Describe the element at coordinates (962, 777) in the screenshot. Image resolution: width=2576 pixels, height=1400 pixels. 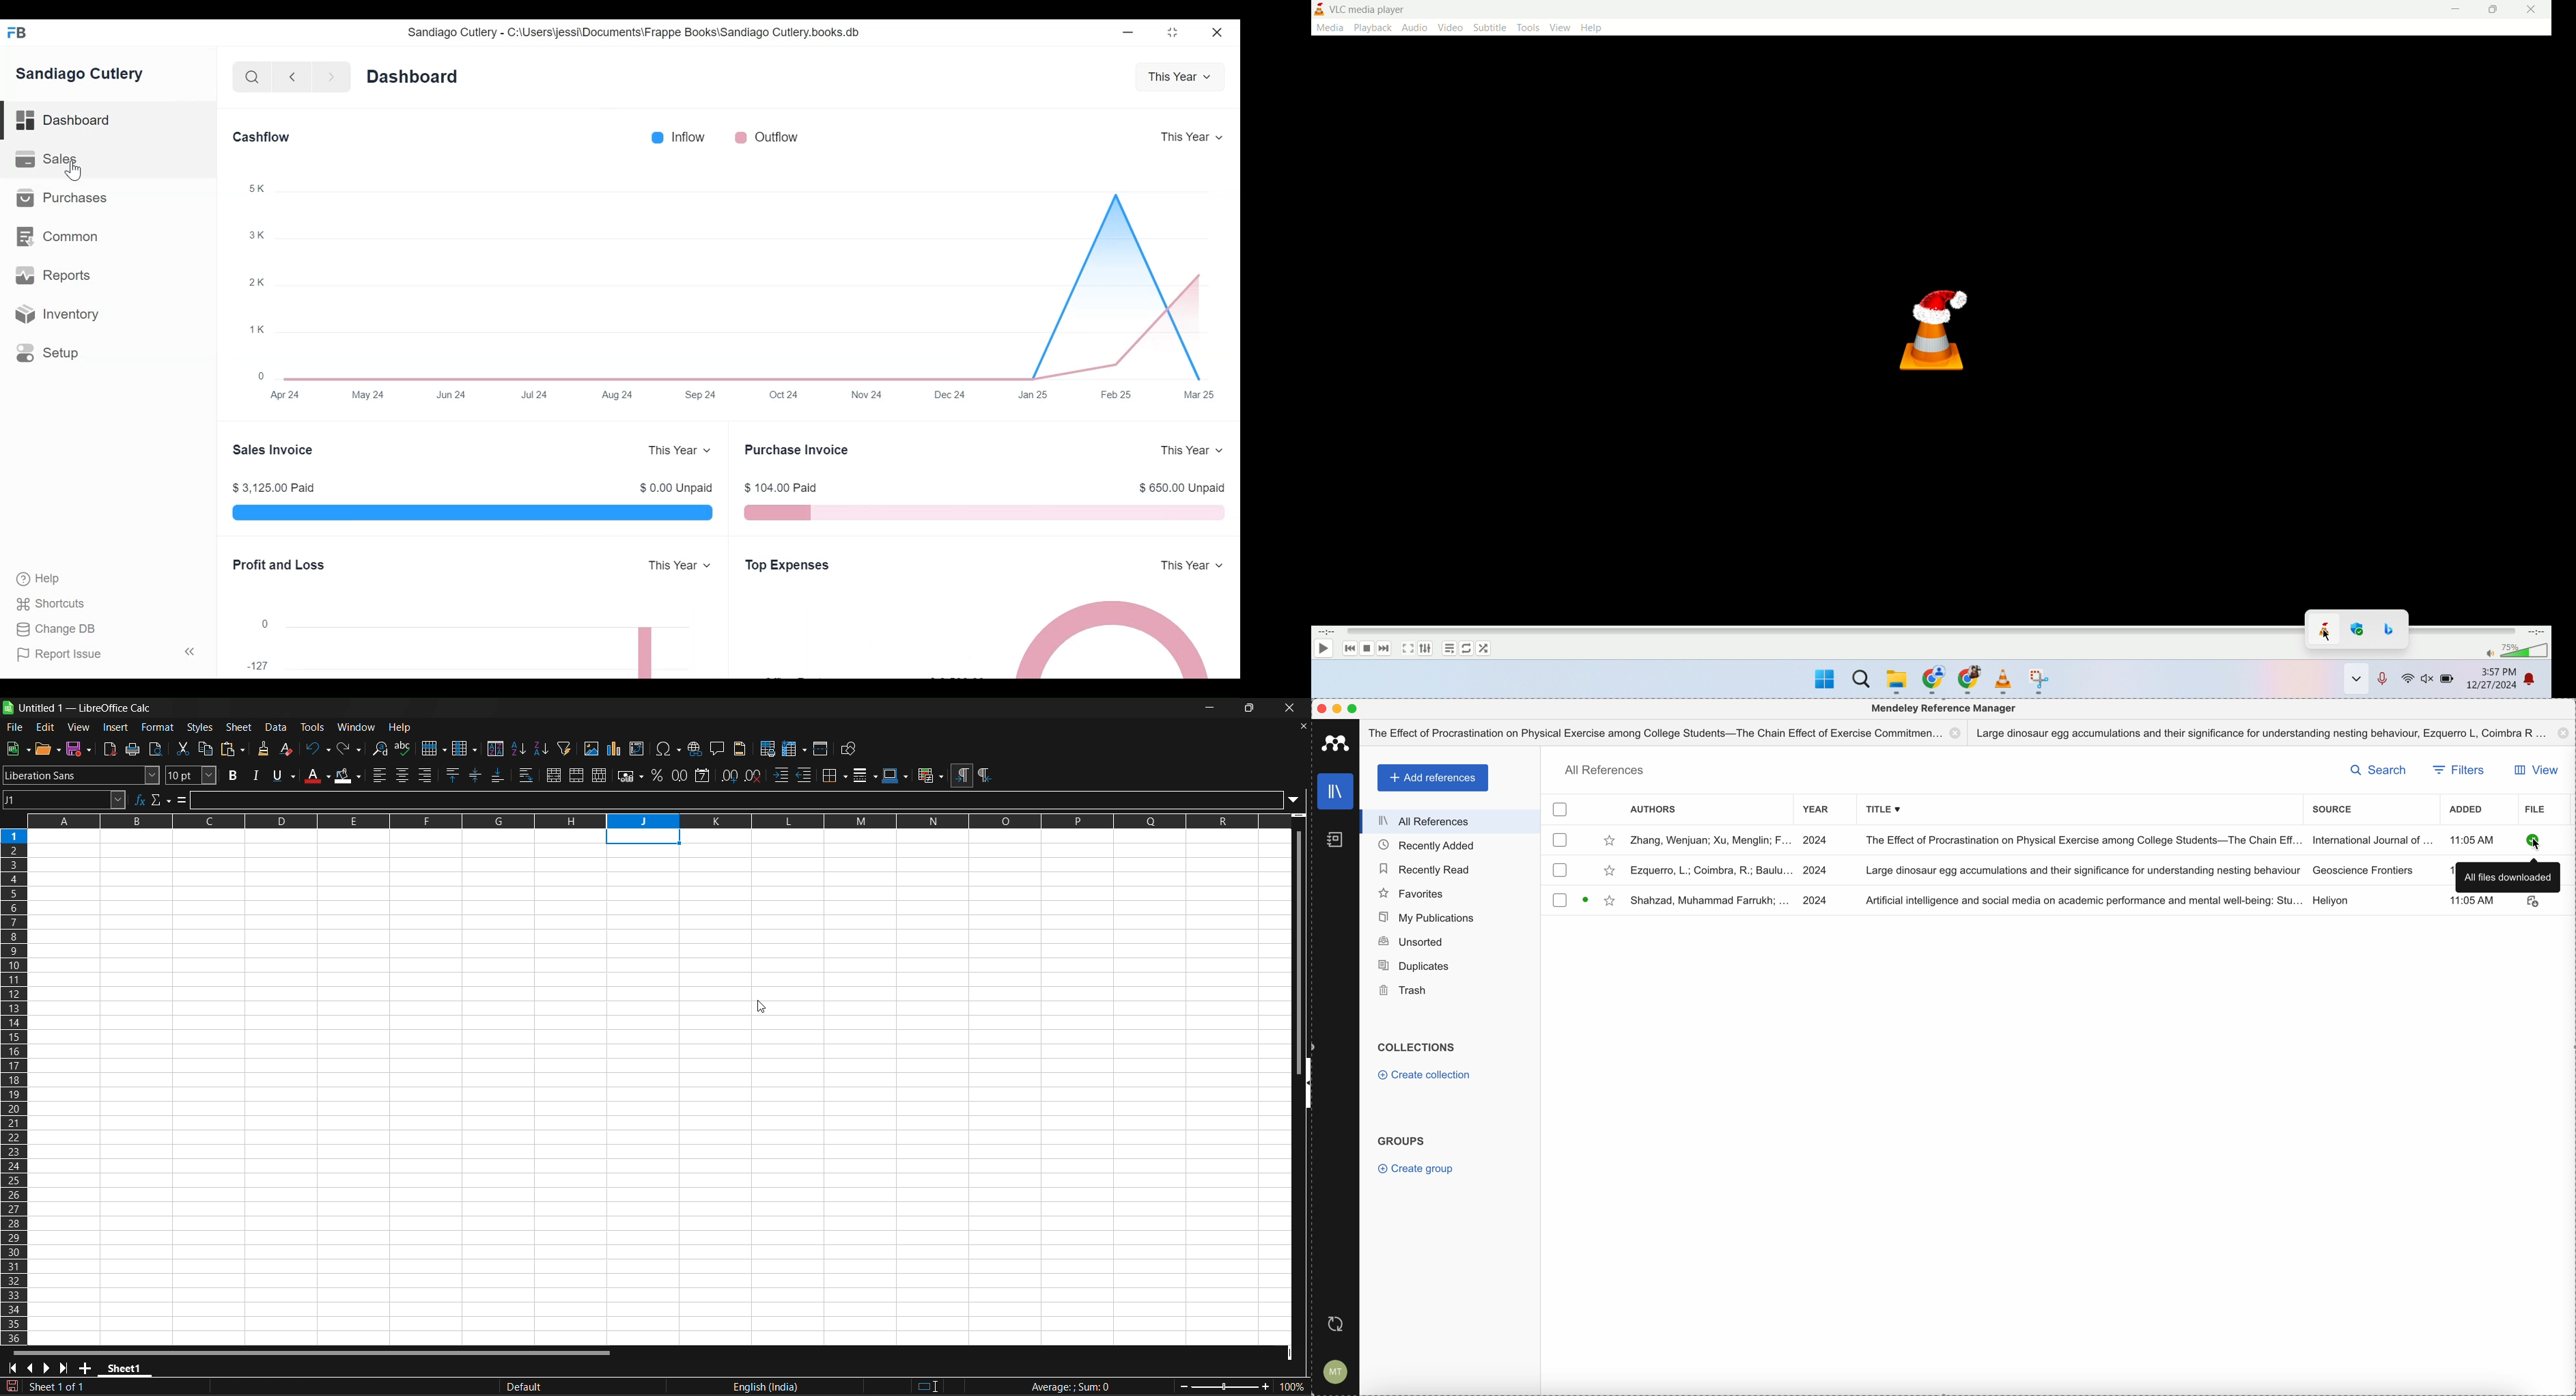
I see `left to right` at that location.